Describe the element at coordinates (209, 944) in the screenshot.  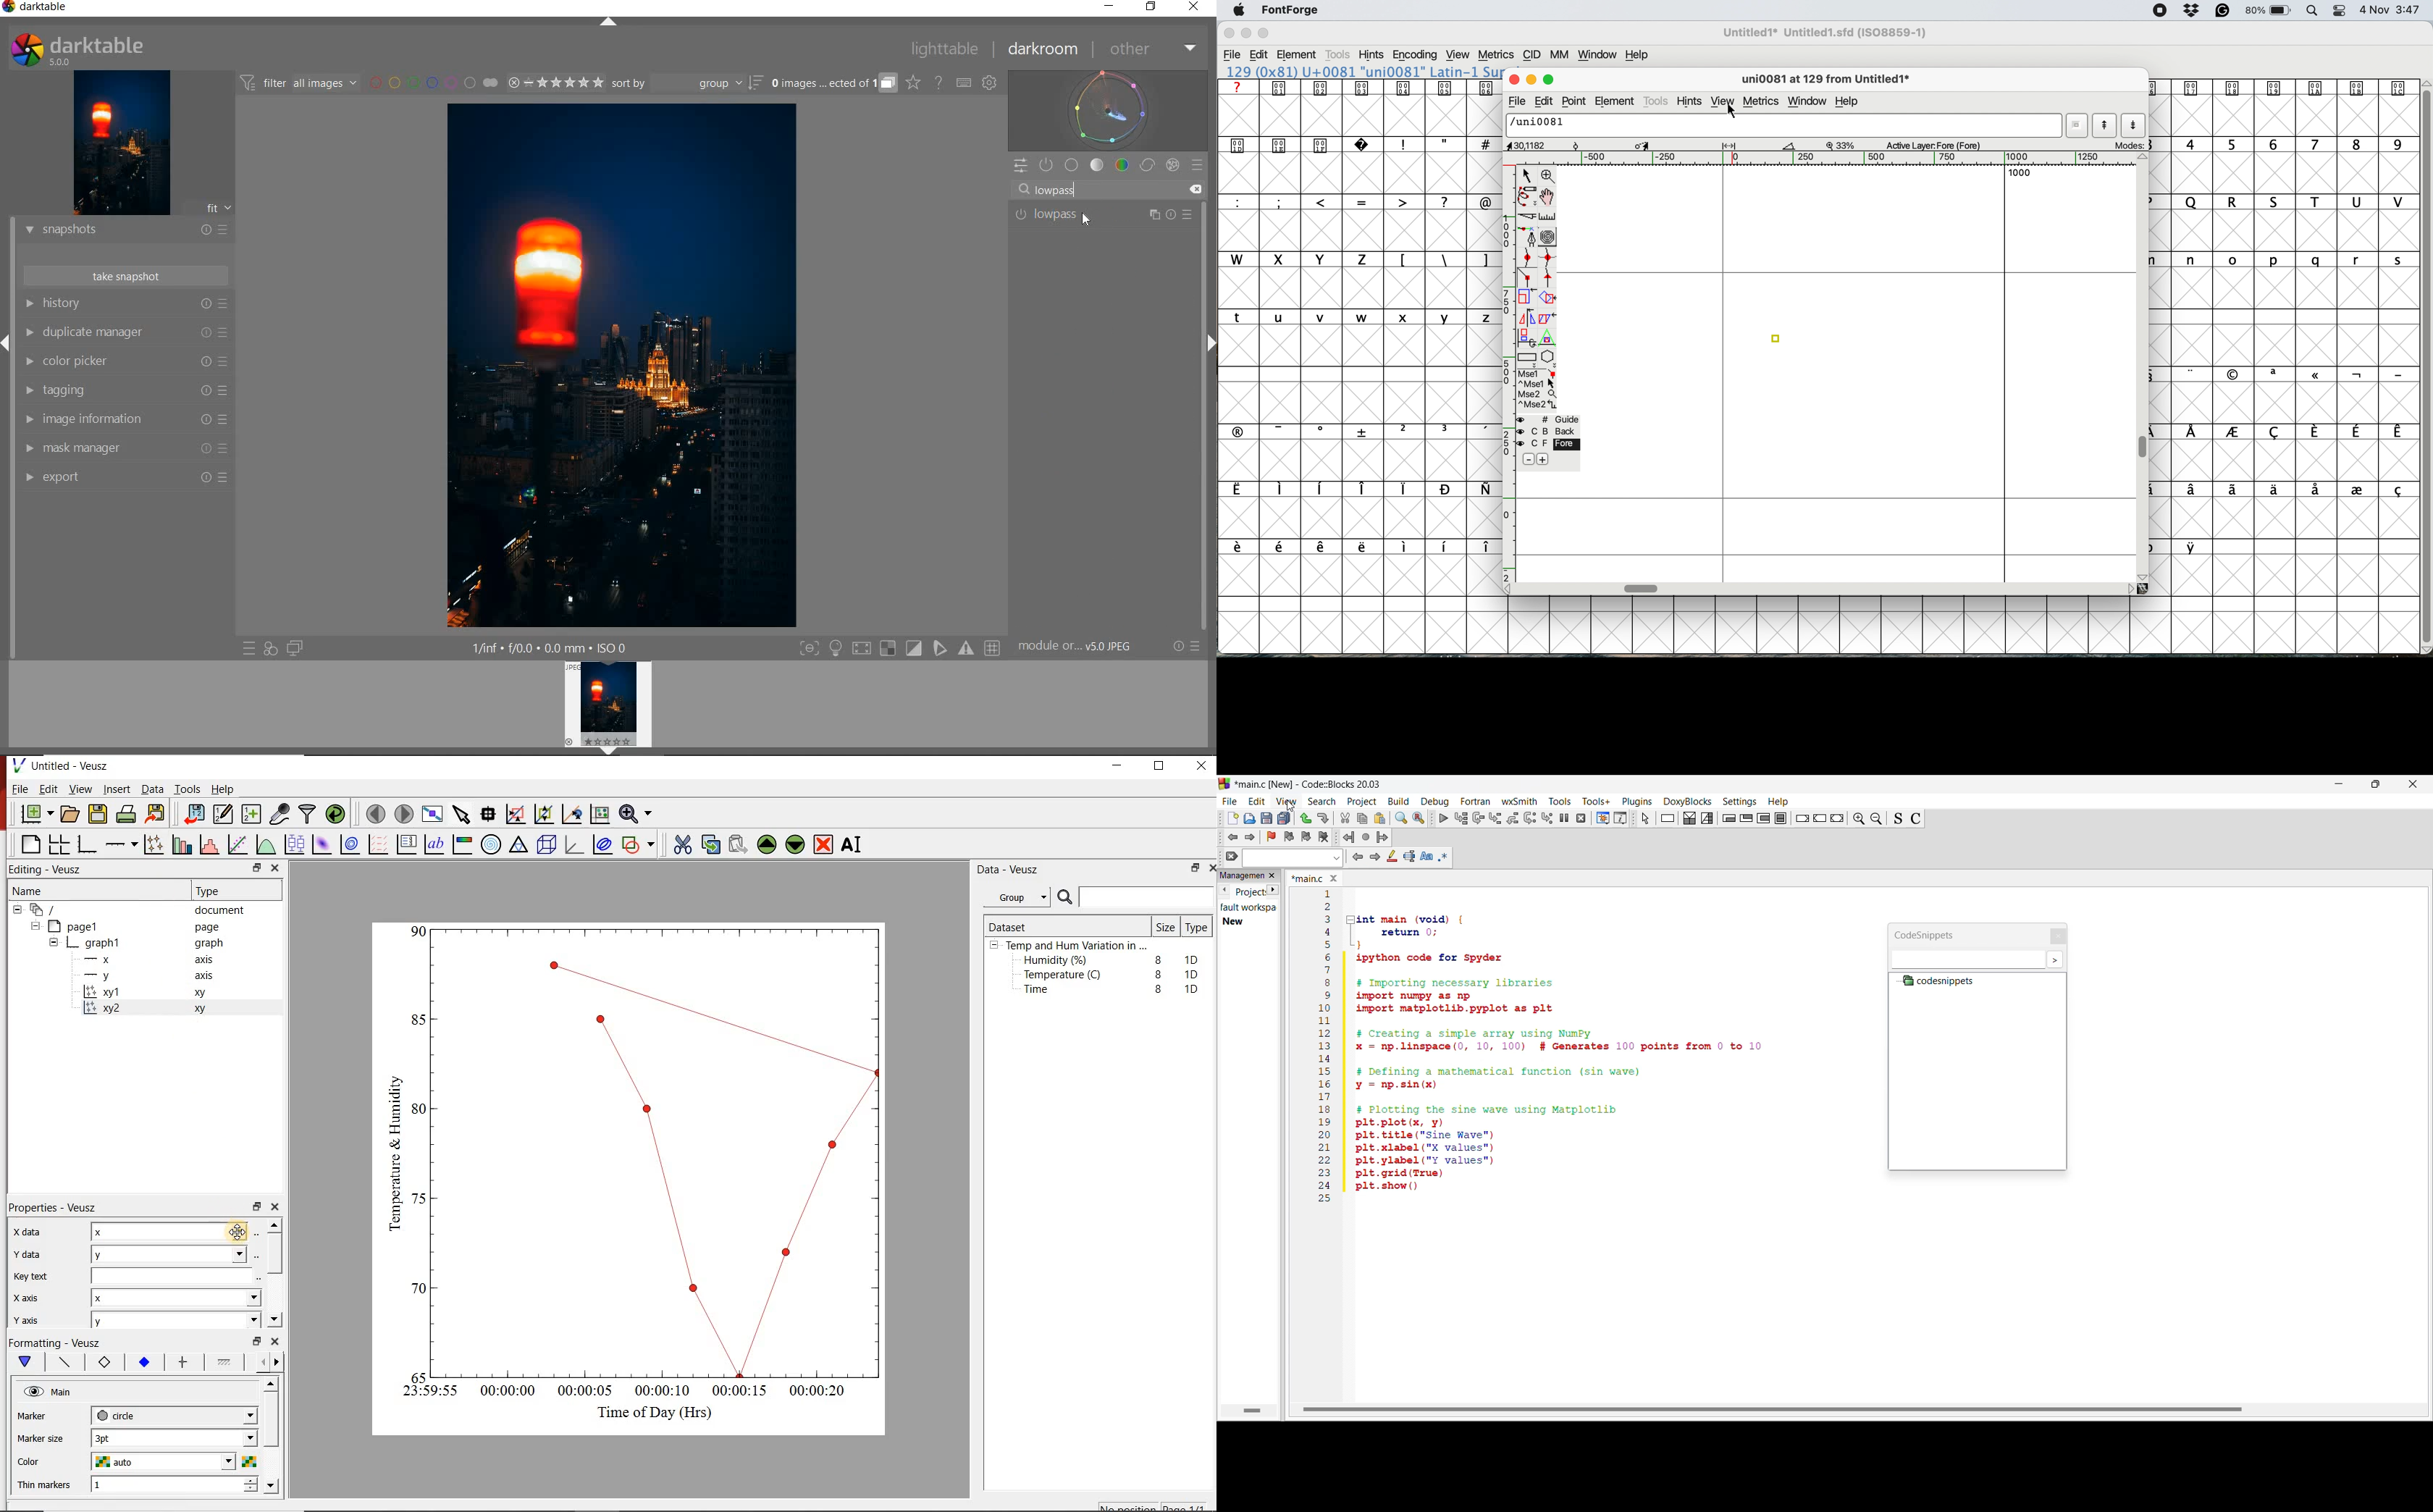
I see `graph` at that location.